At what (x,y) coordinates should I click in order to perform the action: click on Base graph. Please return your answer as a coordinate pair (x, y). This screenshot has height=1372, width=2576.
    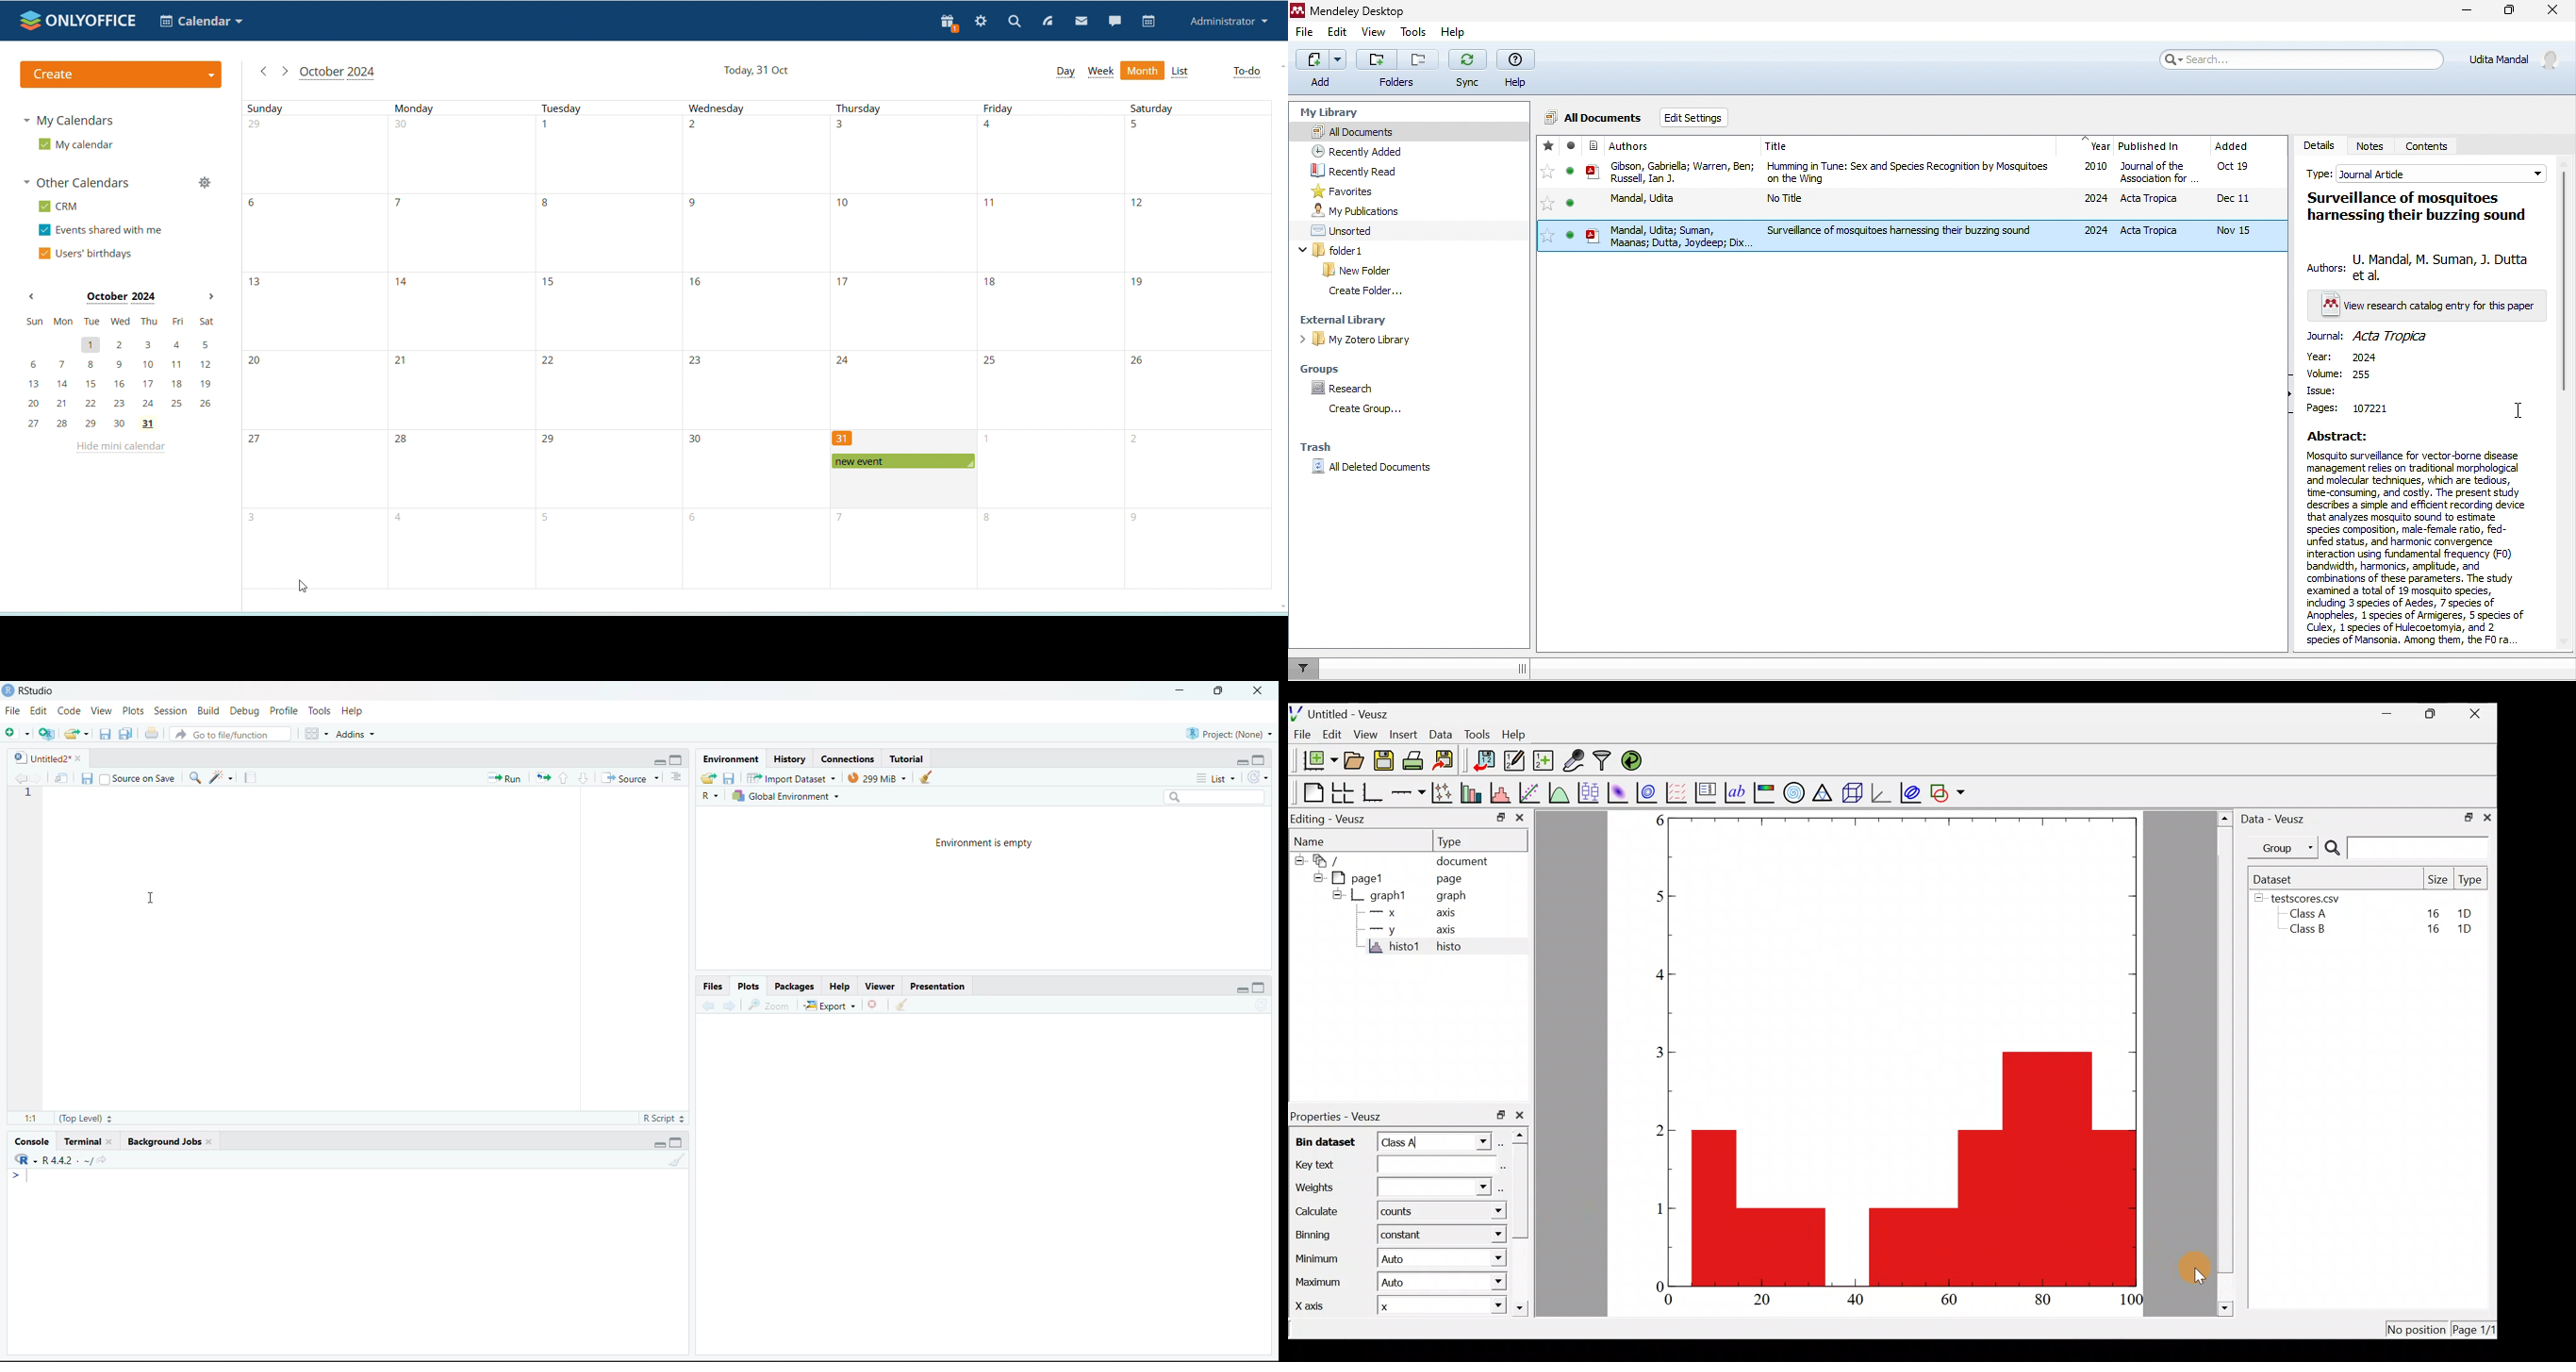
    Looking at the image, I should click on (1372, 791).